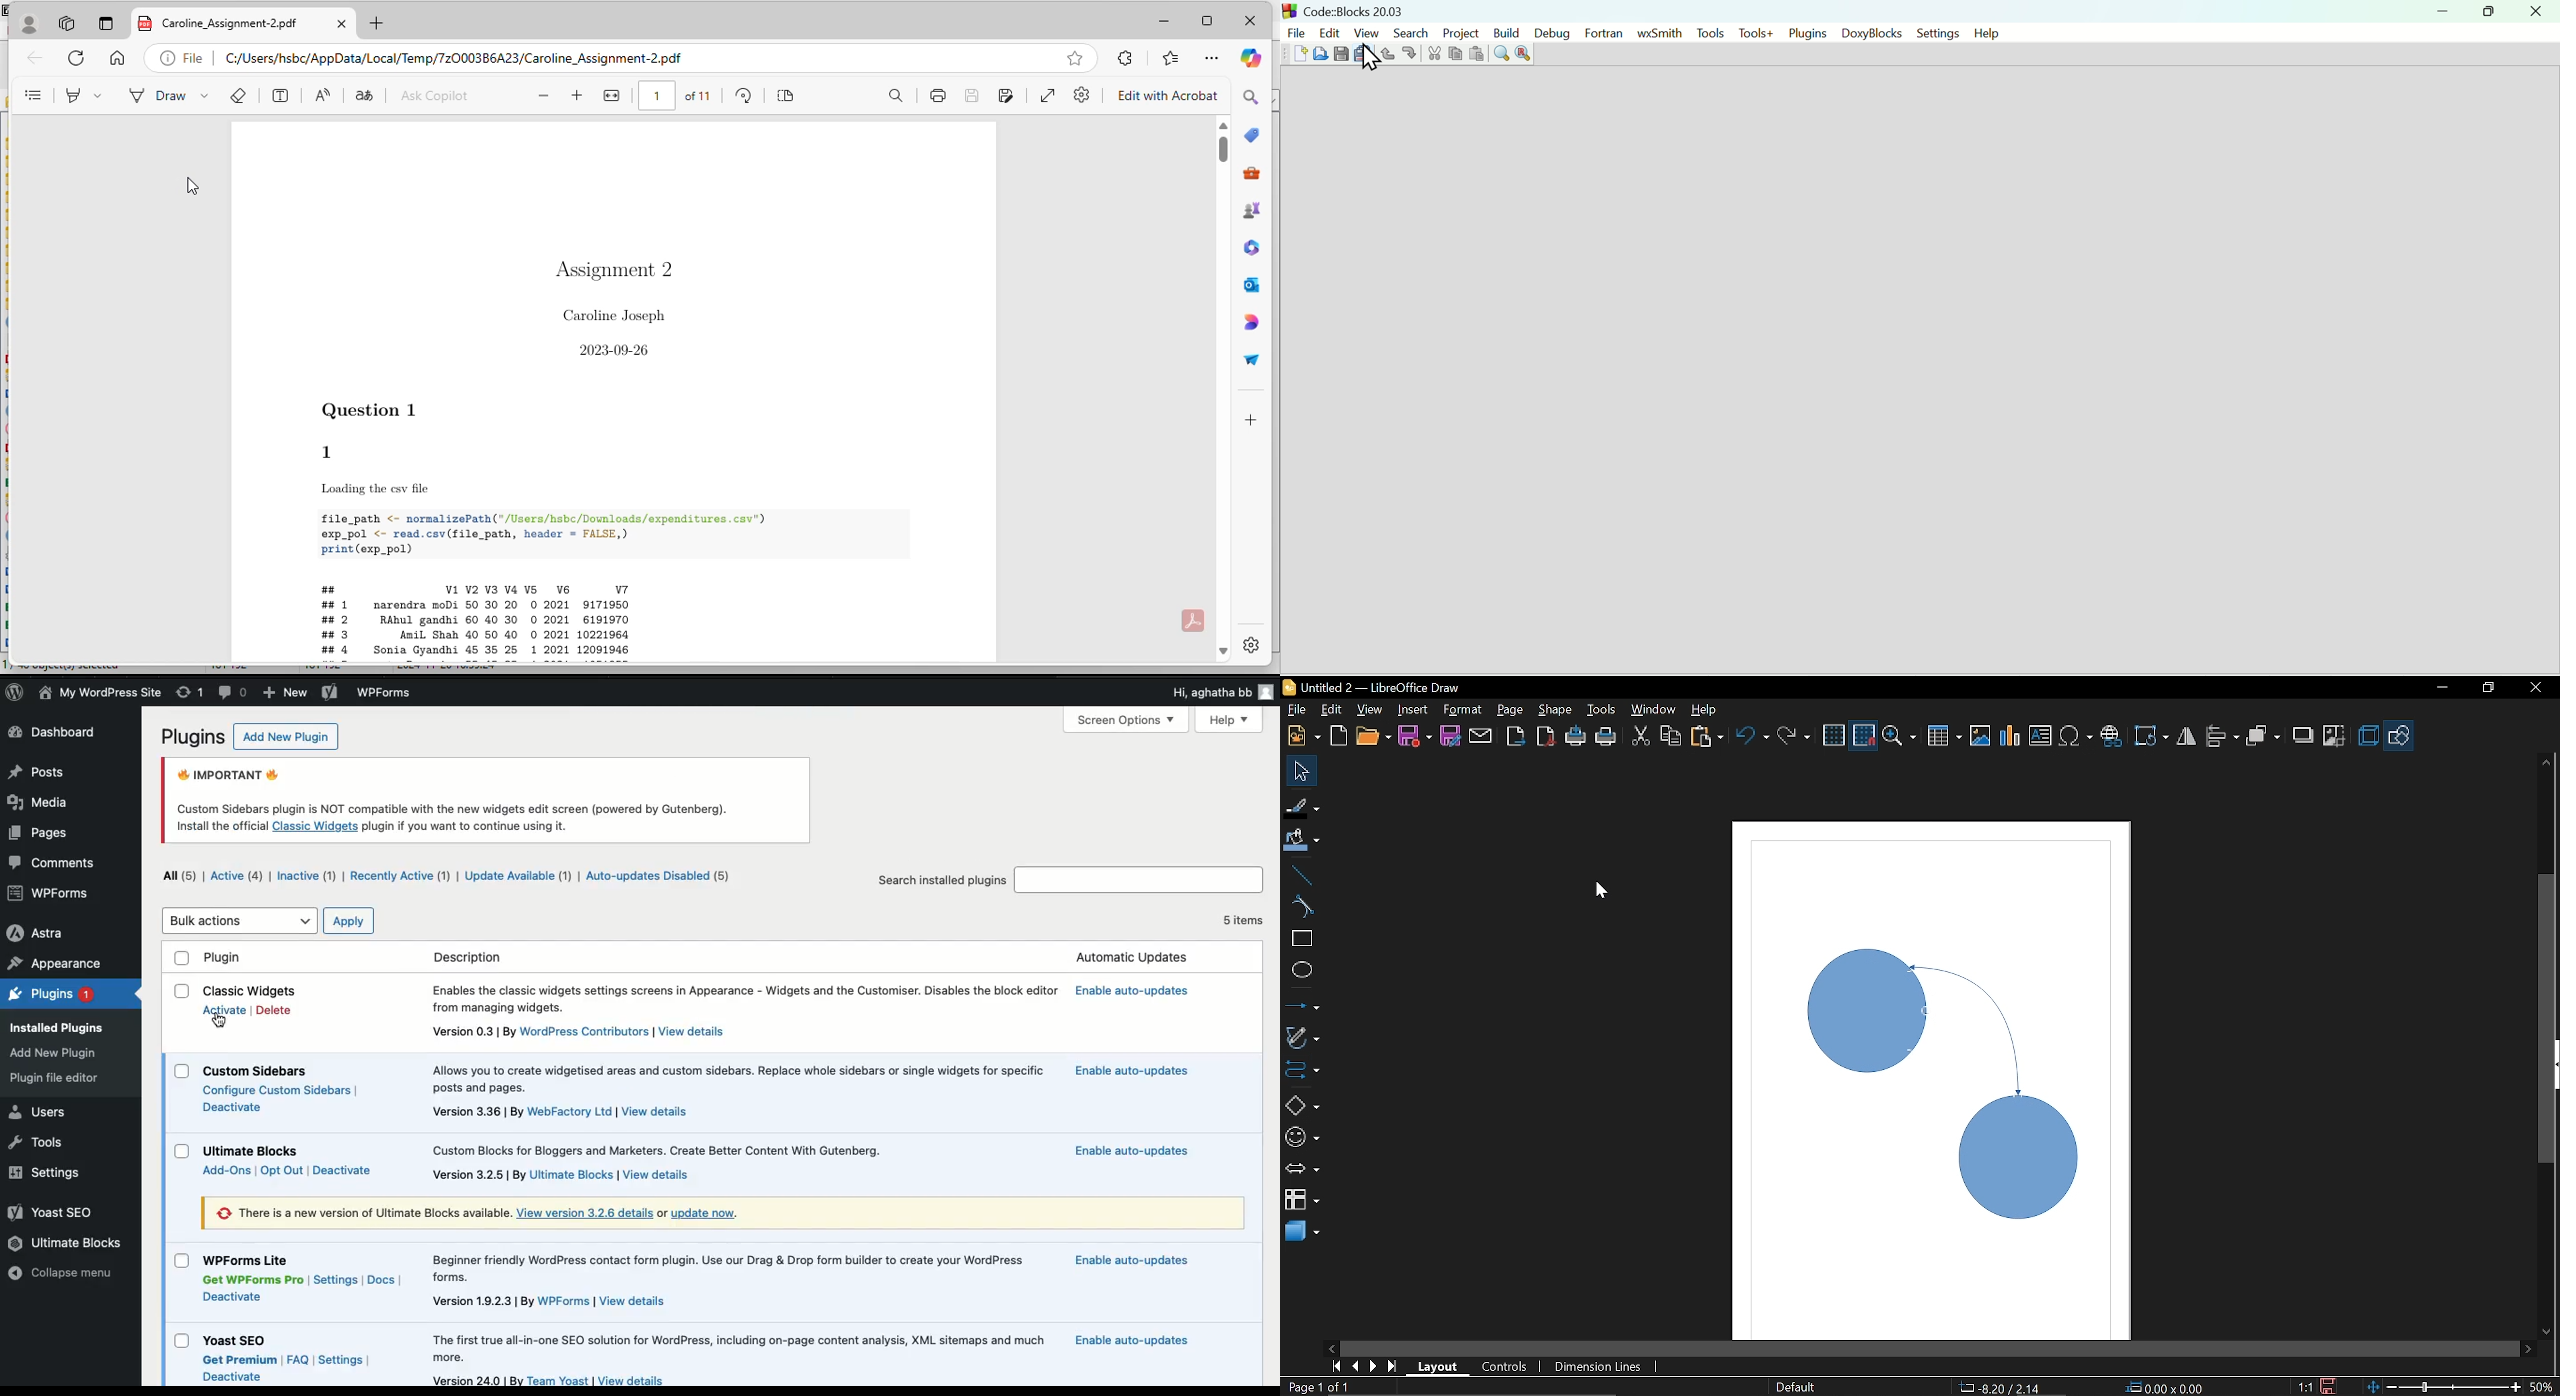 The height and width of the screenshot is (1400, 2576). I want to click on Vertcal scrollbar, so click(2548, 1022).